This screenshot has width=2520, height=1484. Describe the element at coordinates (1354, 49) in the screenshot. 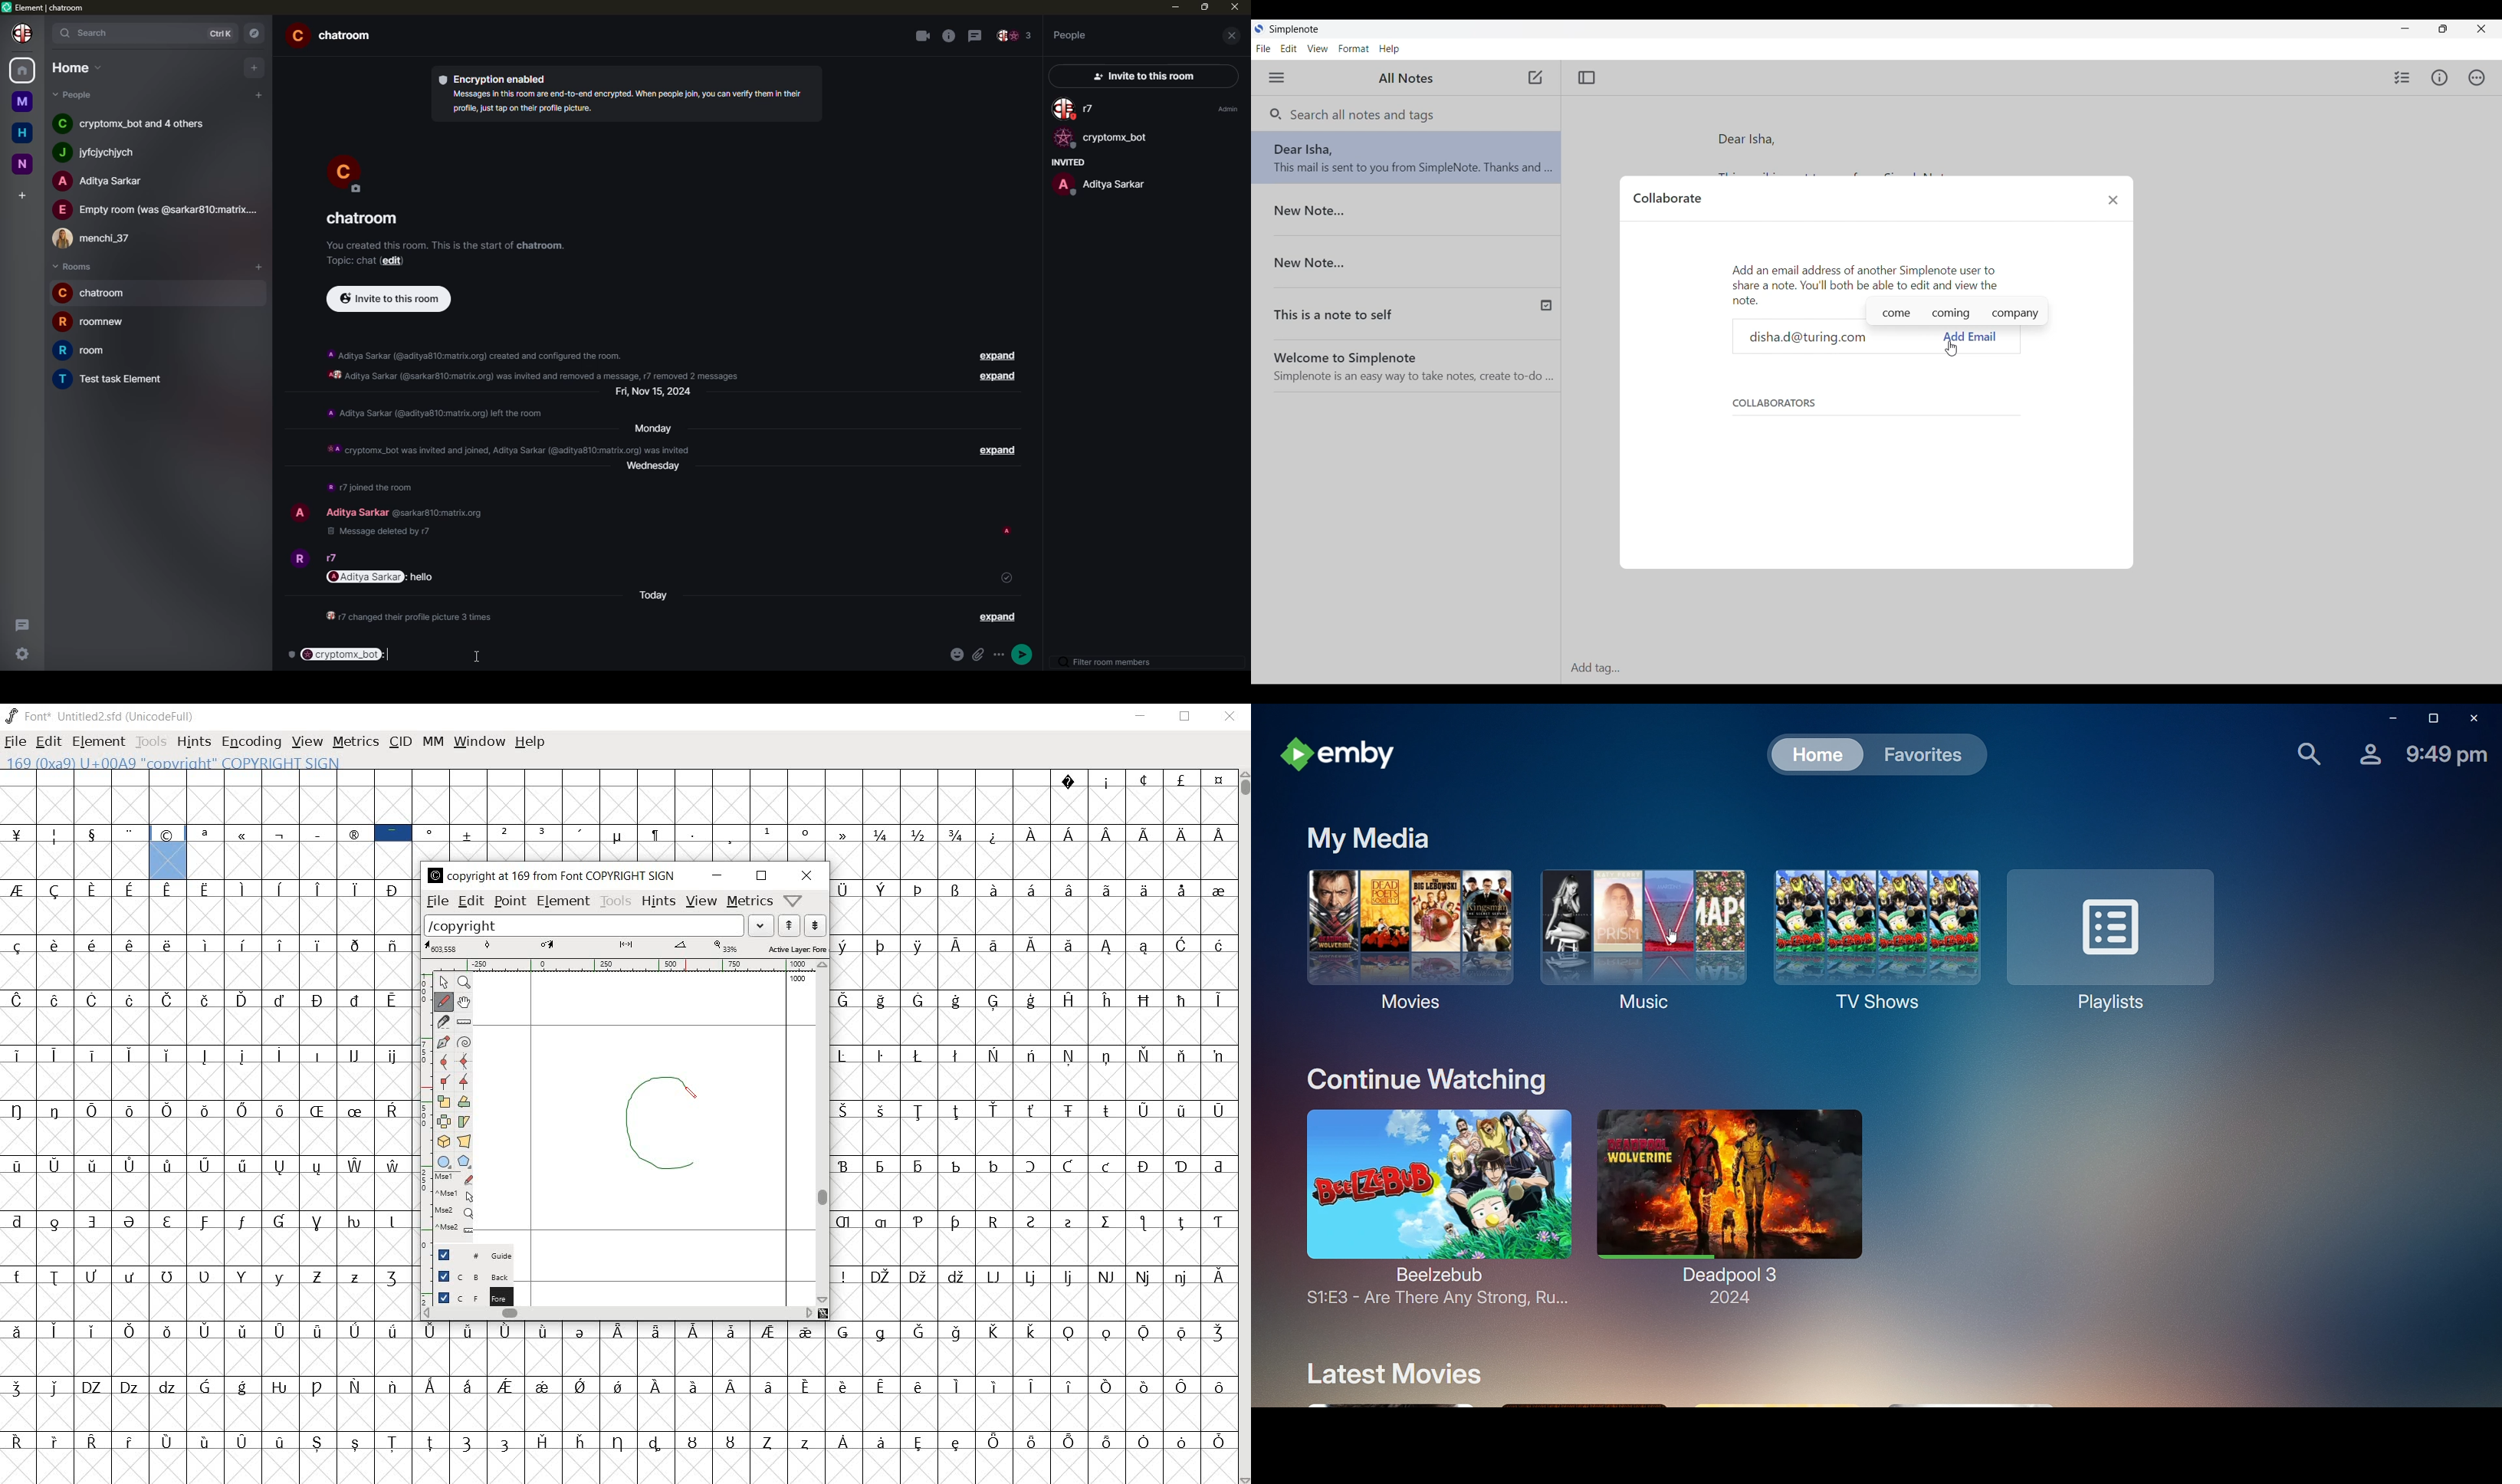

I see `Format ` at that location.